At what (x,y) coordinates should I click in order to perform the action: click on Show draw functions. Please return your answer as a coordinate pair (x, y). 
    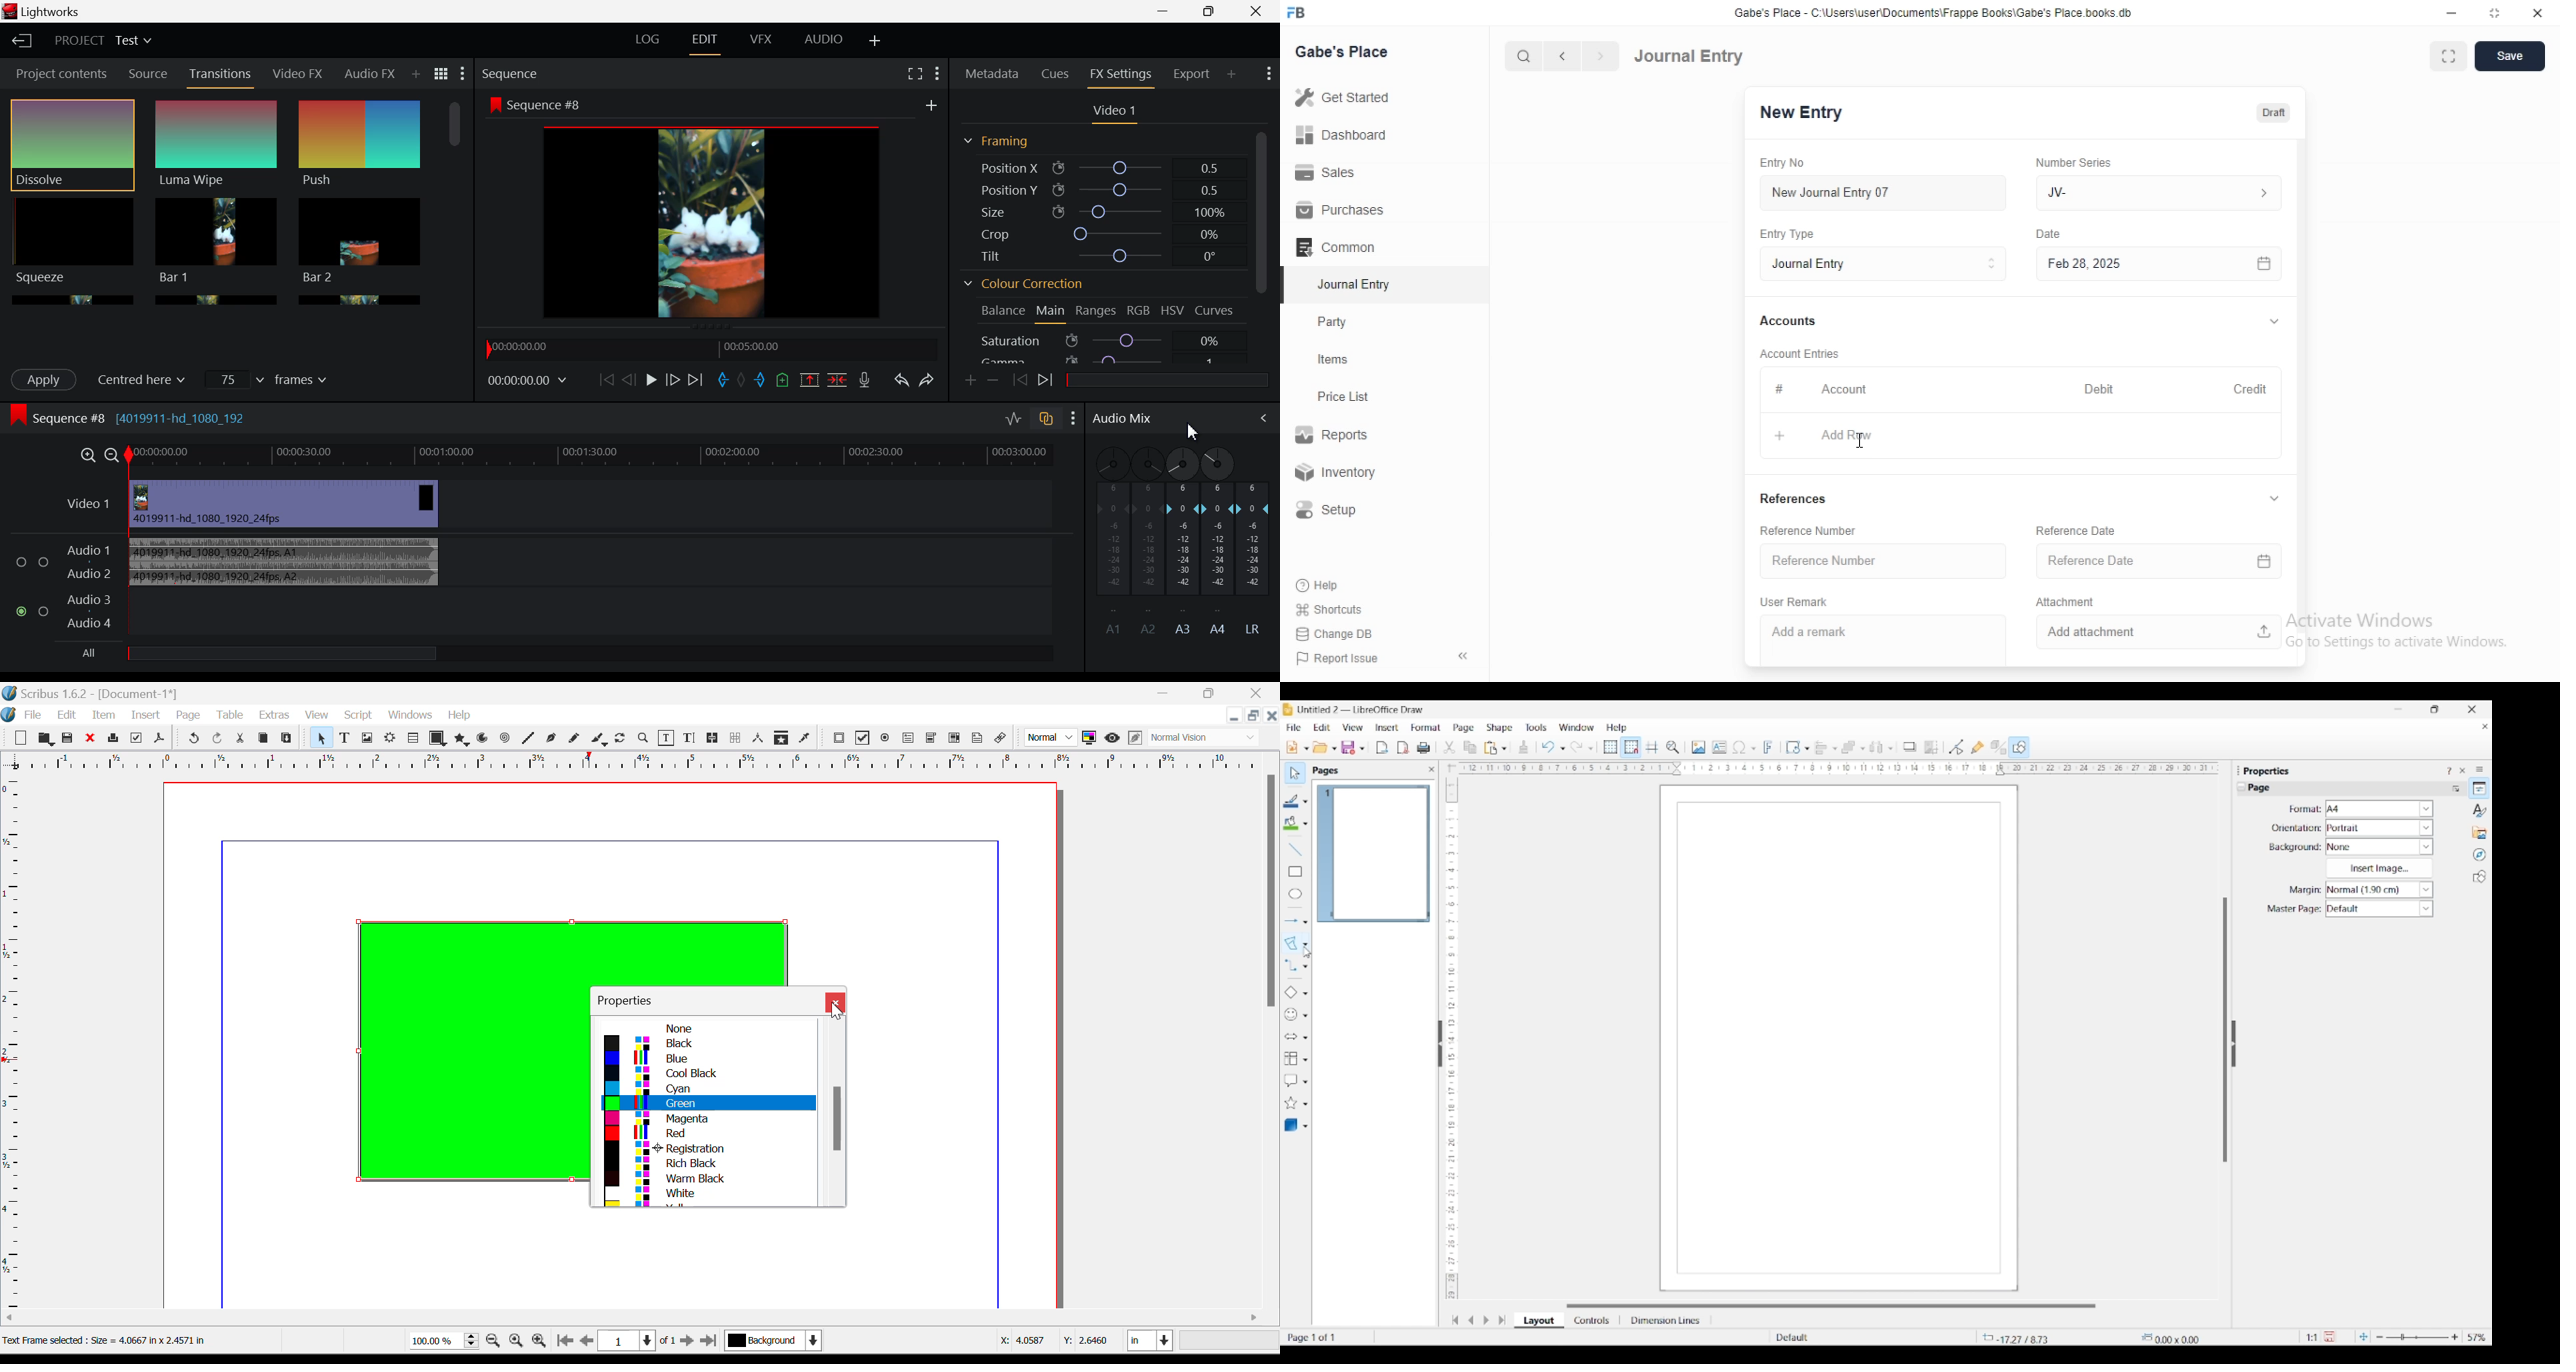
    Looking at the image, I should click on (2019, 746).